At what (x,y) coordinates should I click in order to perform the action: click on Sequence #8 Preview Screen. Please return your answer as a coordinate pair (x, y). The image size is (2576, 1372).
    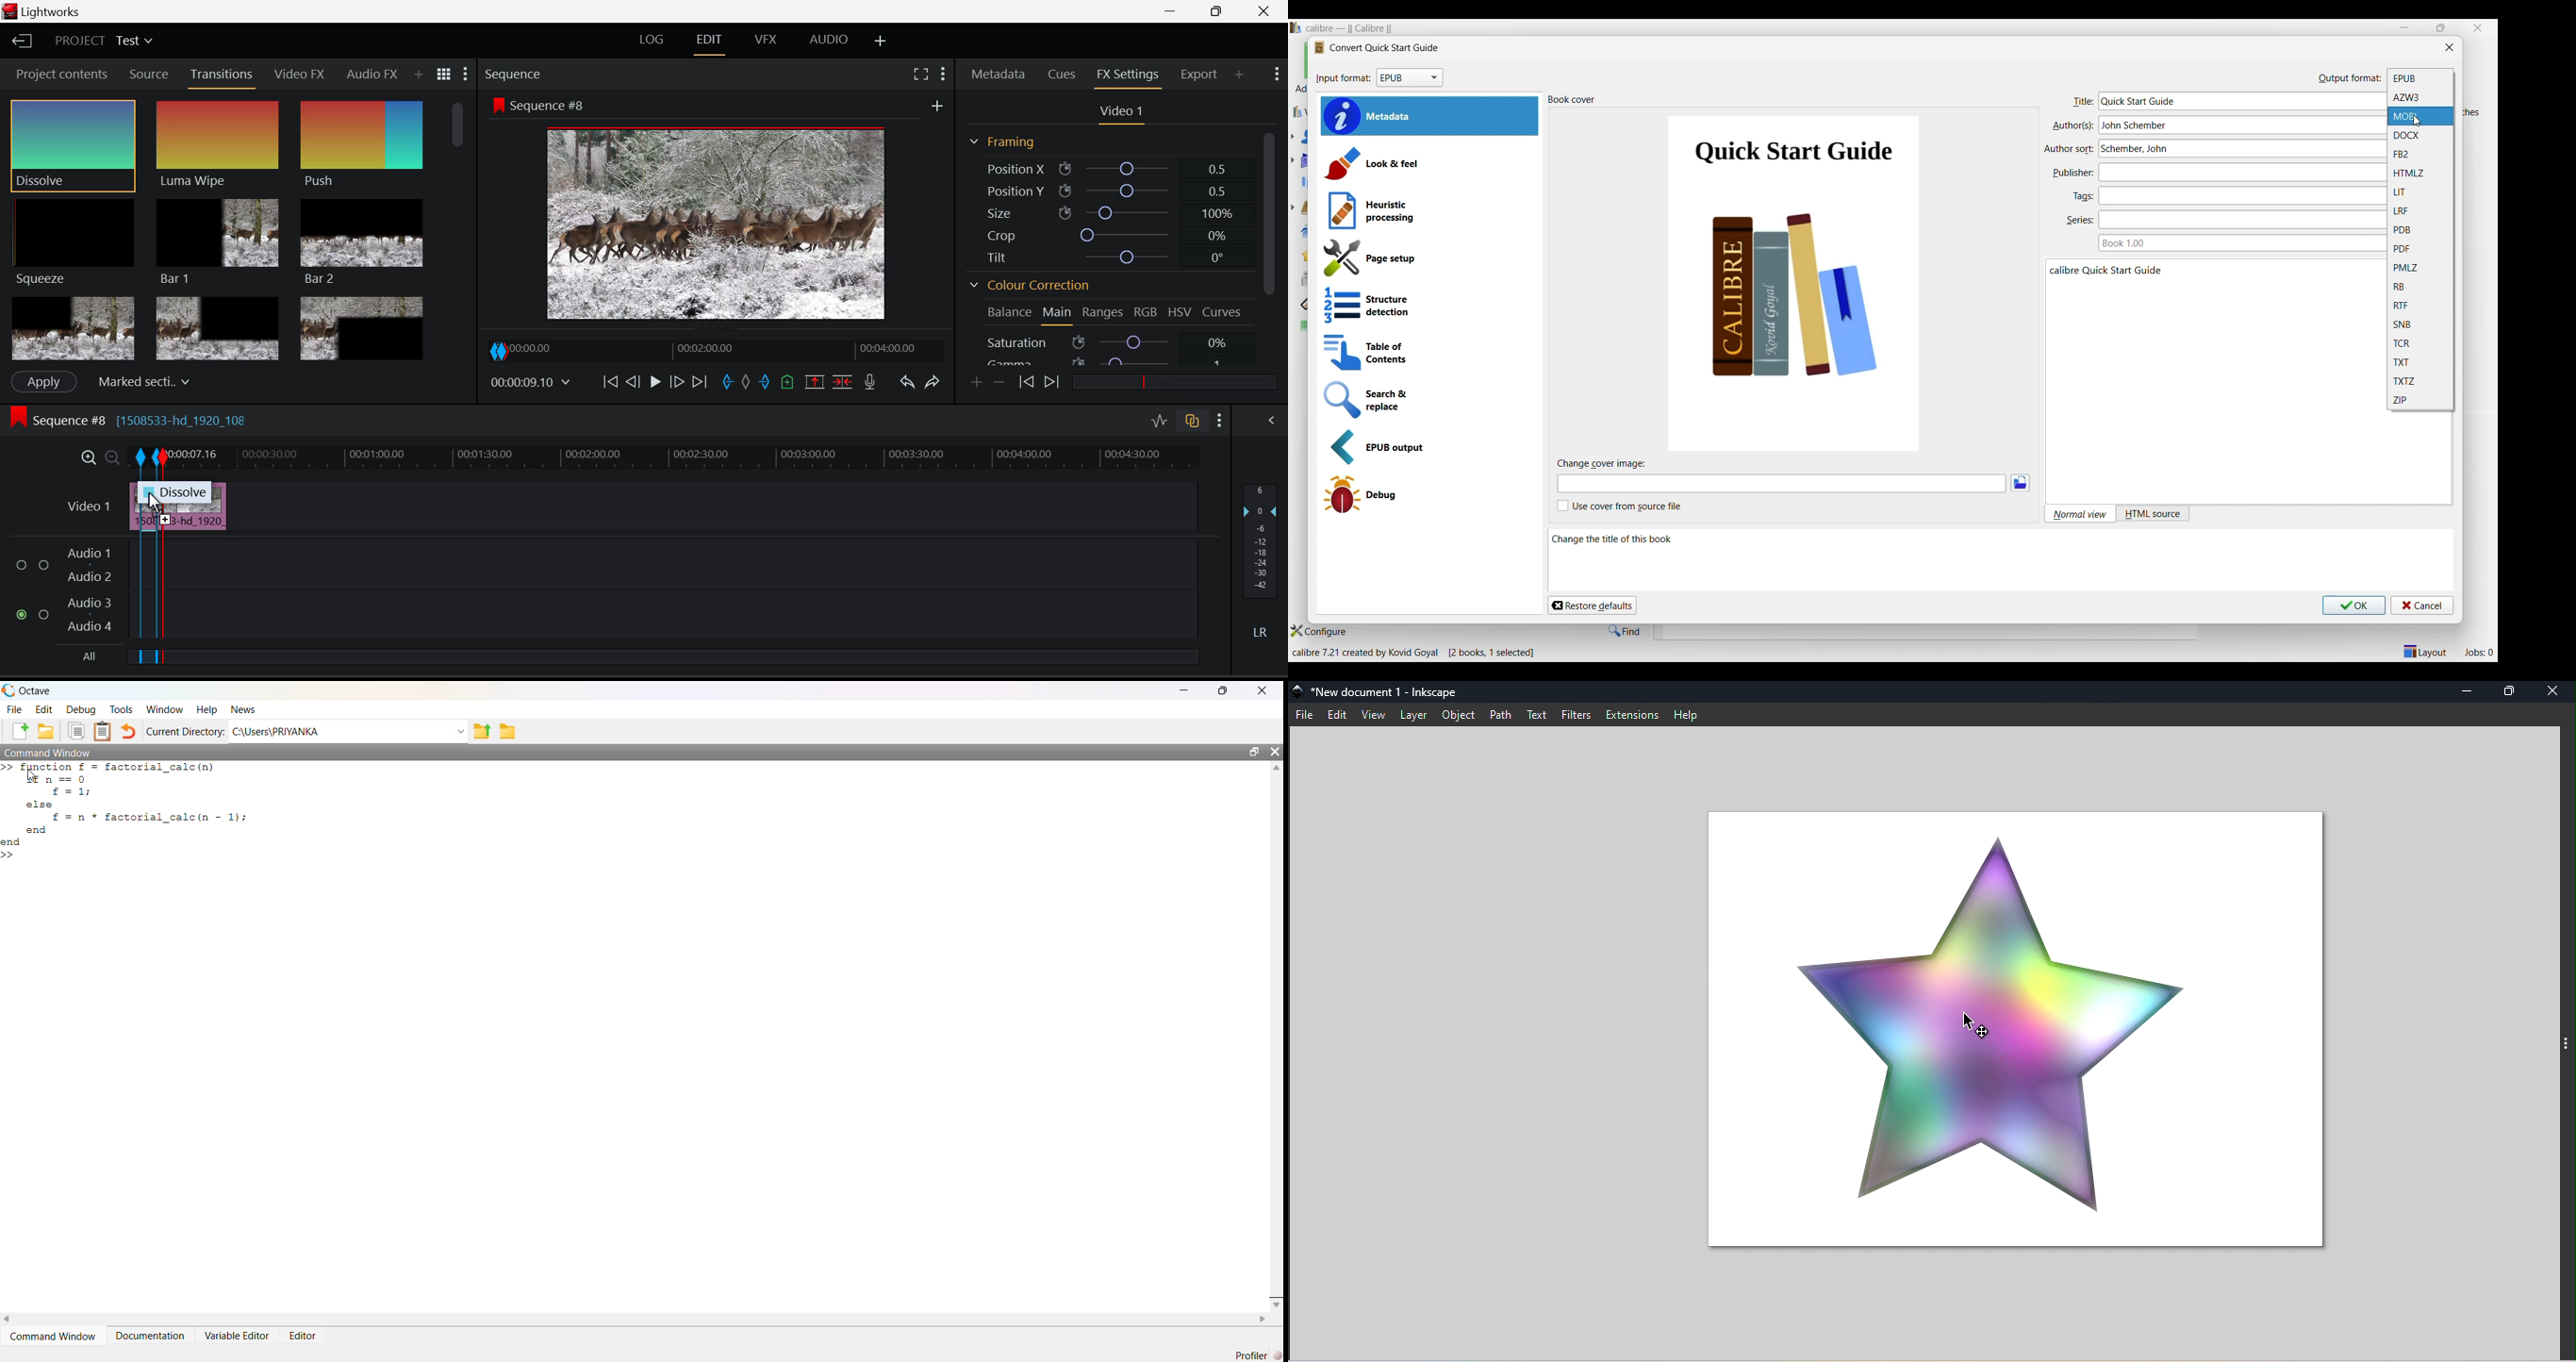
    Looking at the image, I should click on (716, 209).